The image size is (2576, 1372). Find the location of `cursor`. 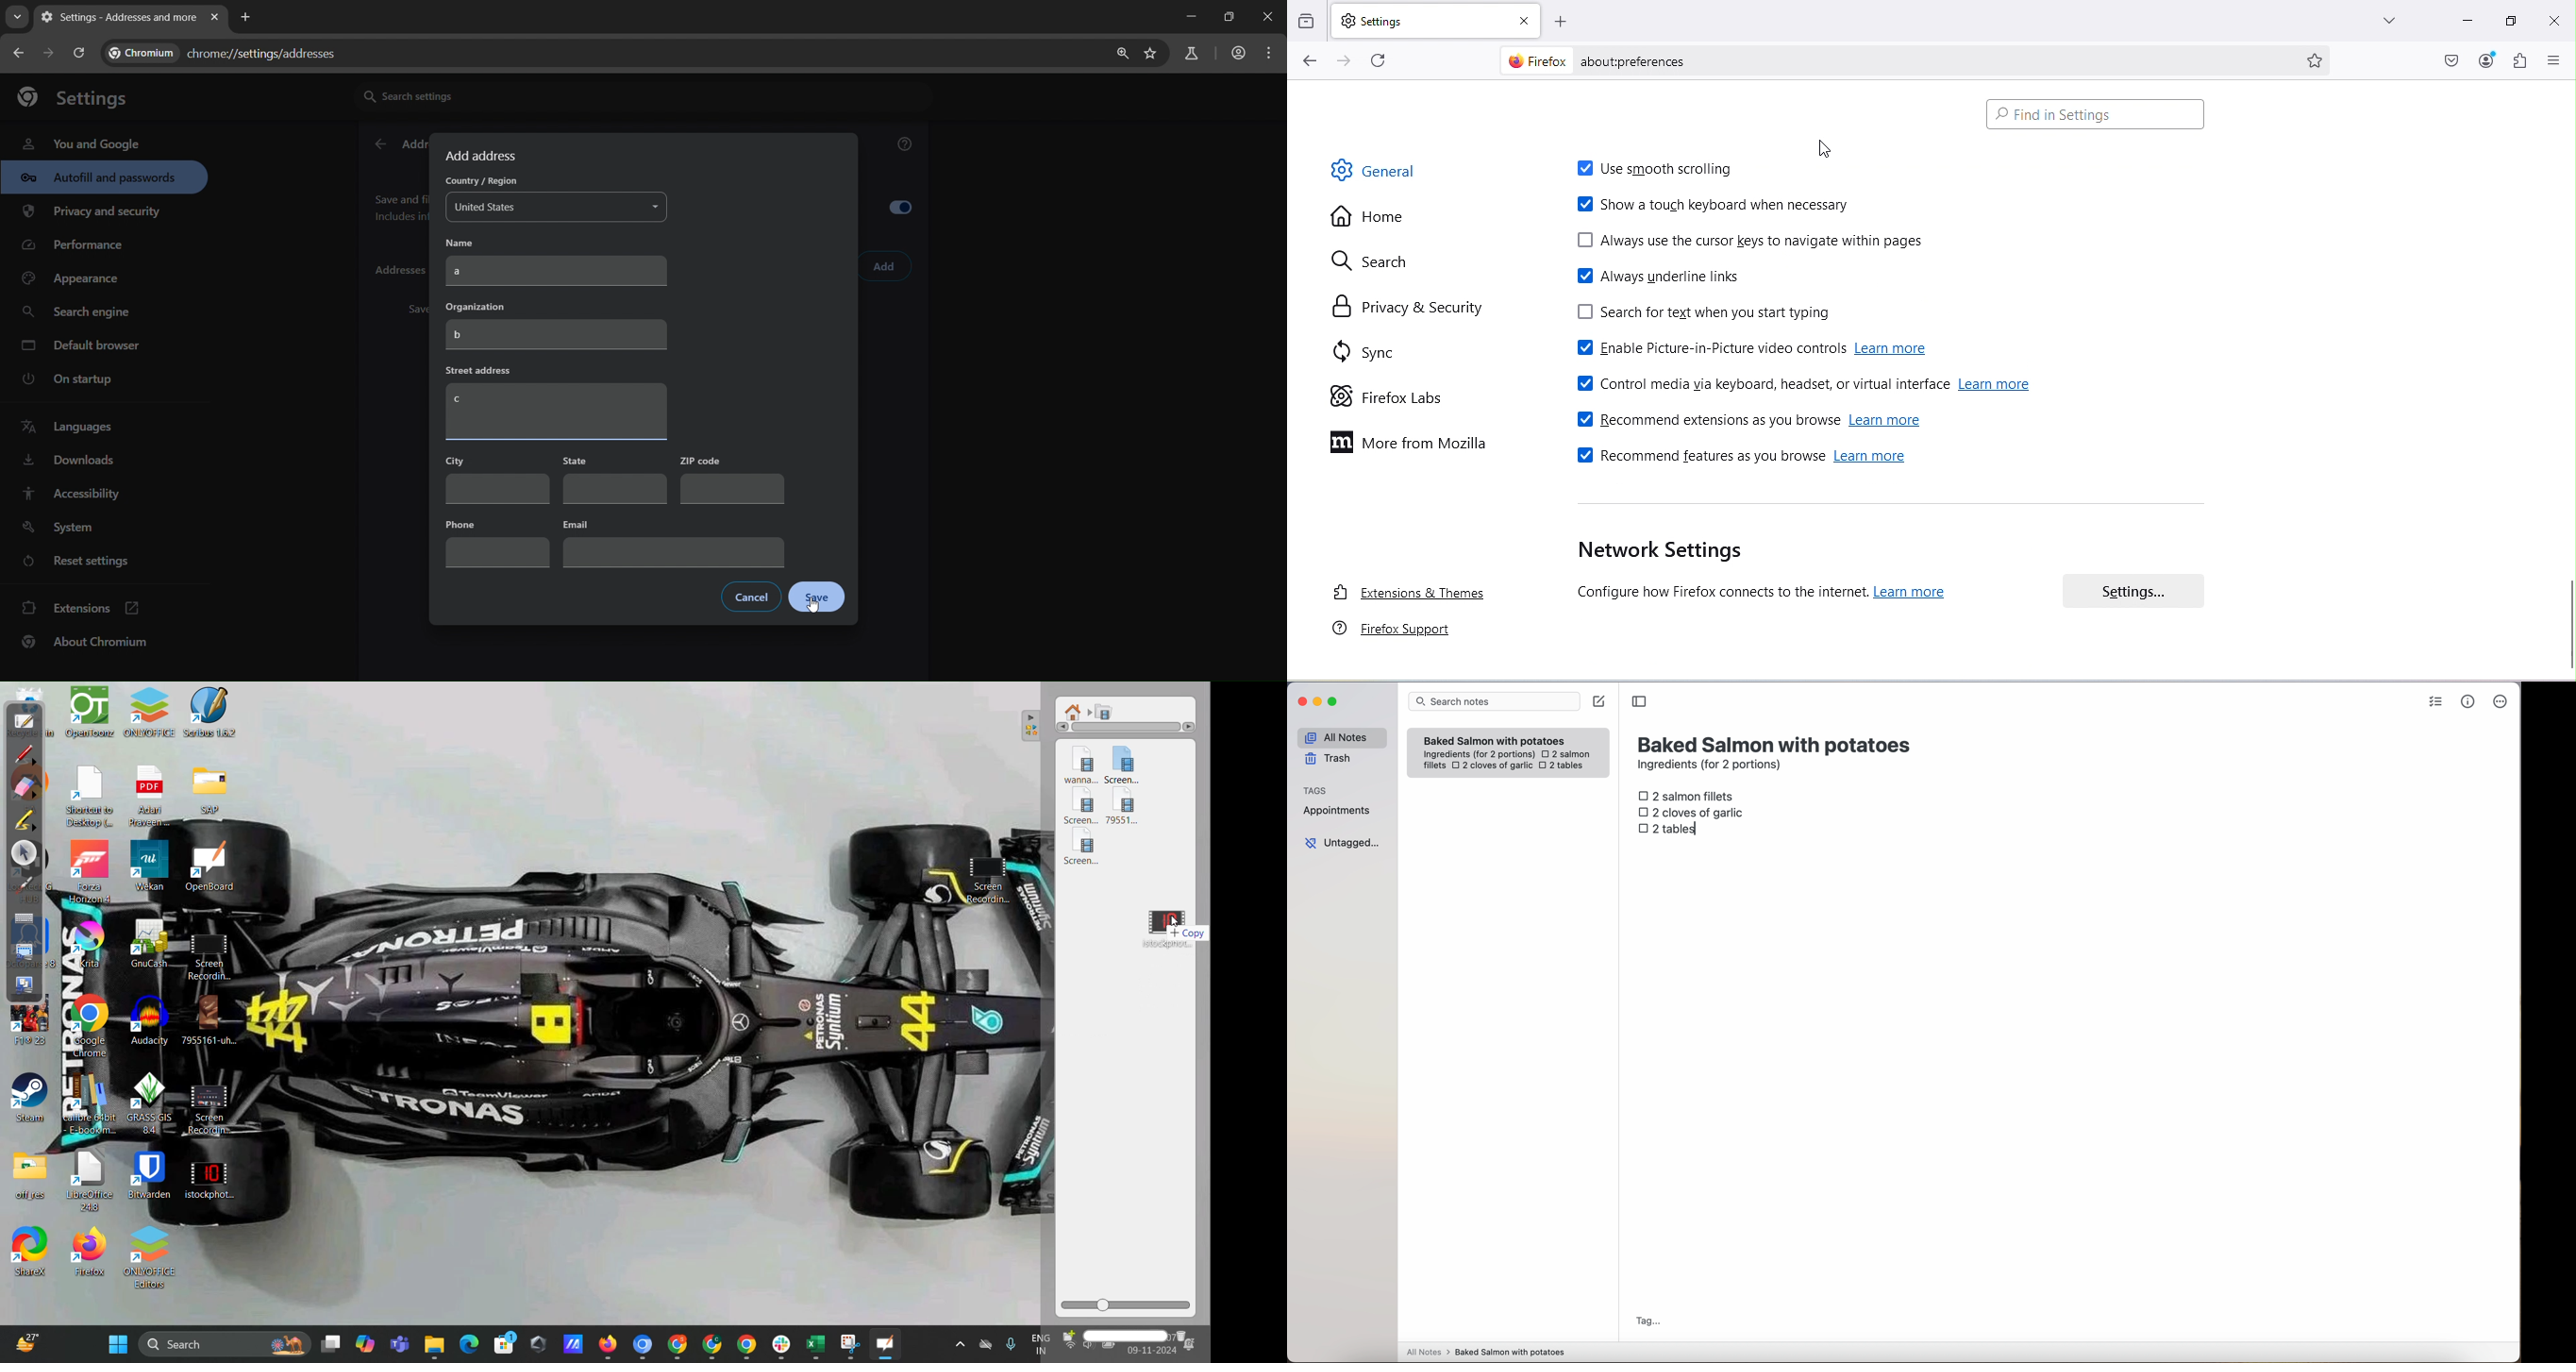

cursor is located at coordinates (1176, 921).